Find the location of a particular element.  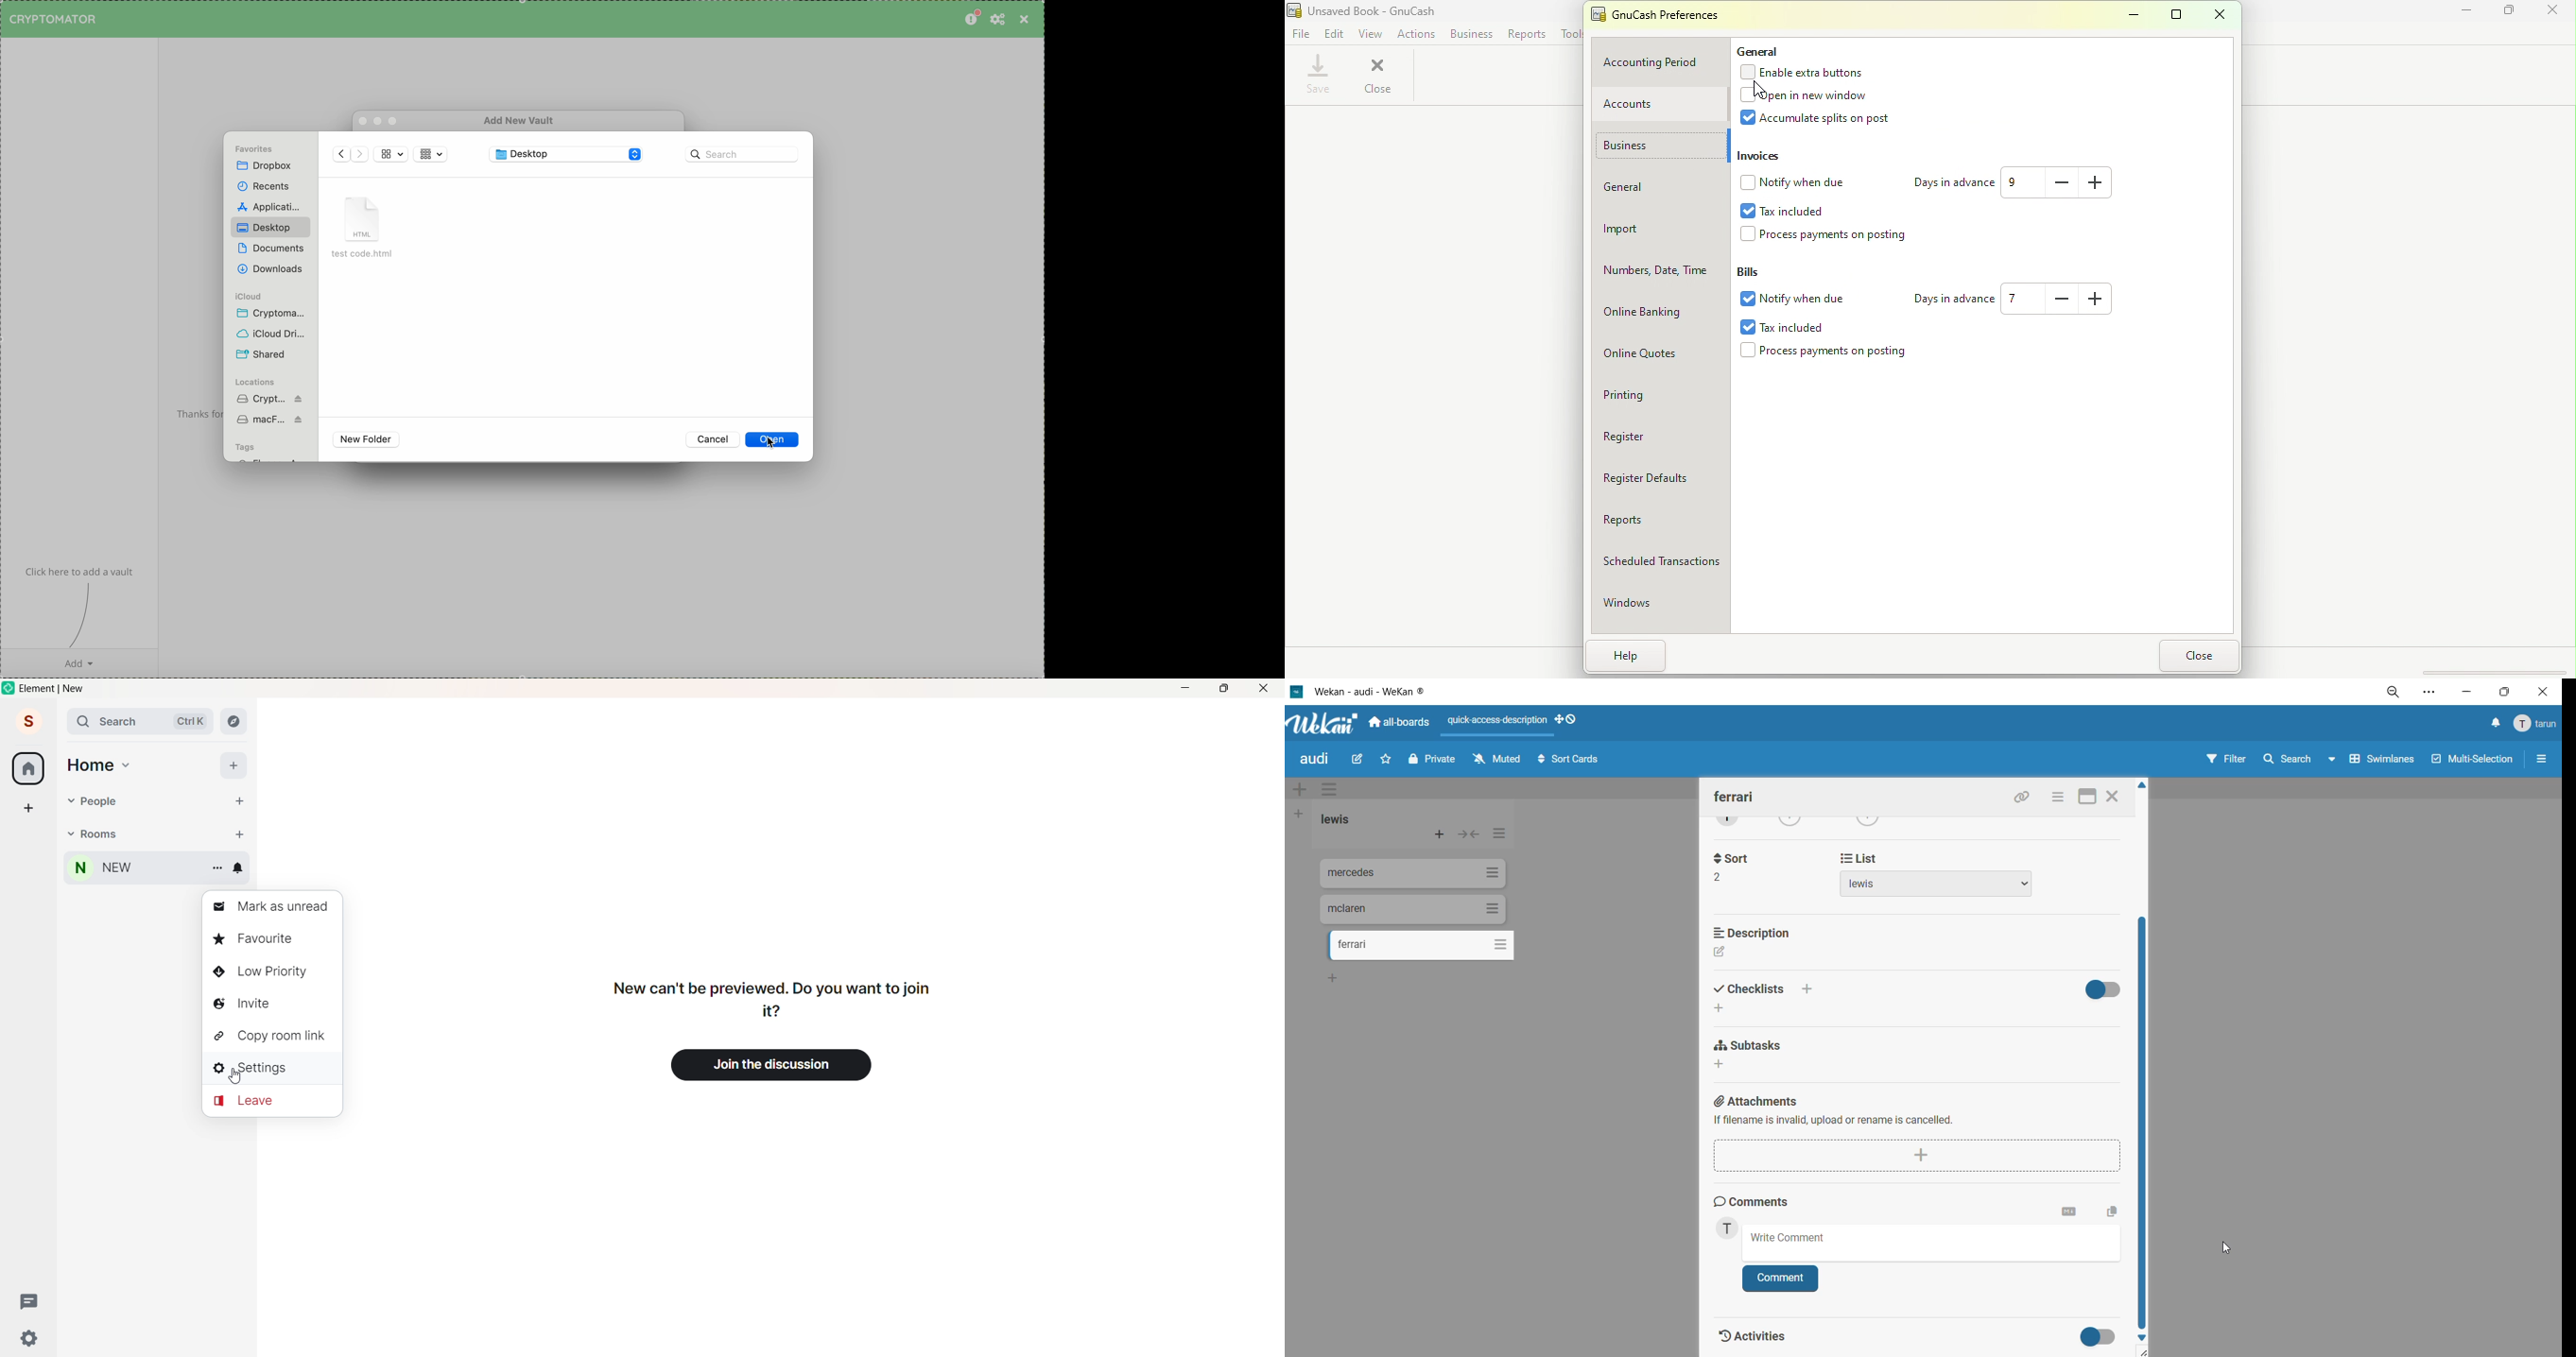

settings is located at coordinates (258, 1067).